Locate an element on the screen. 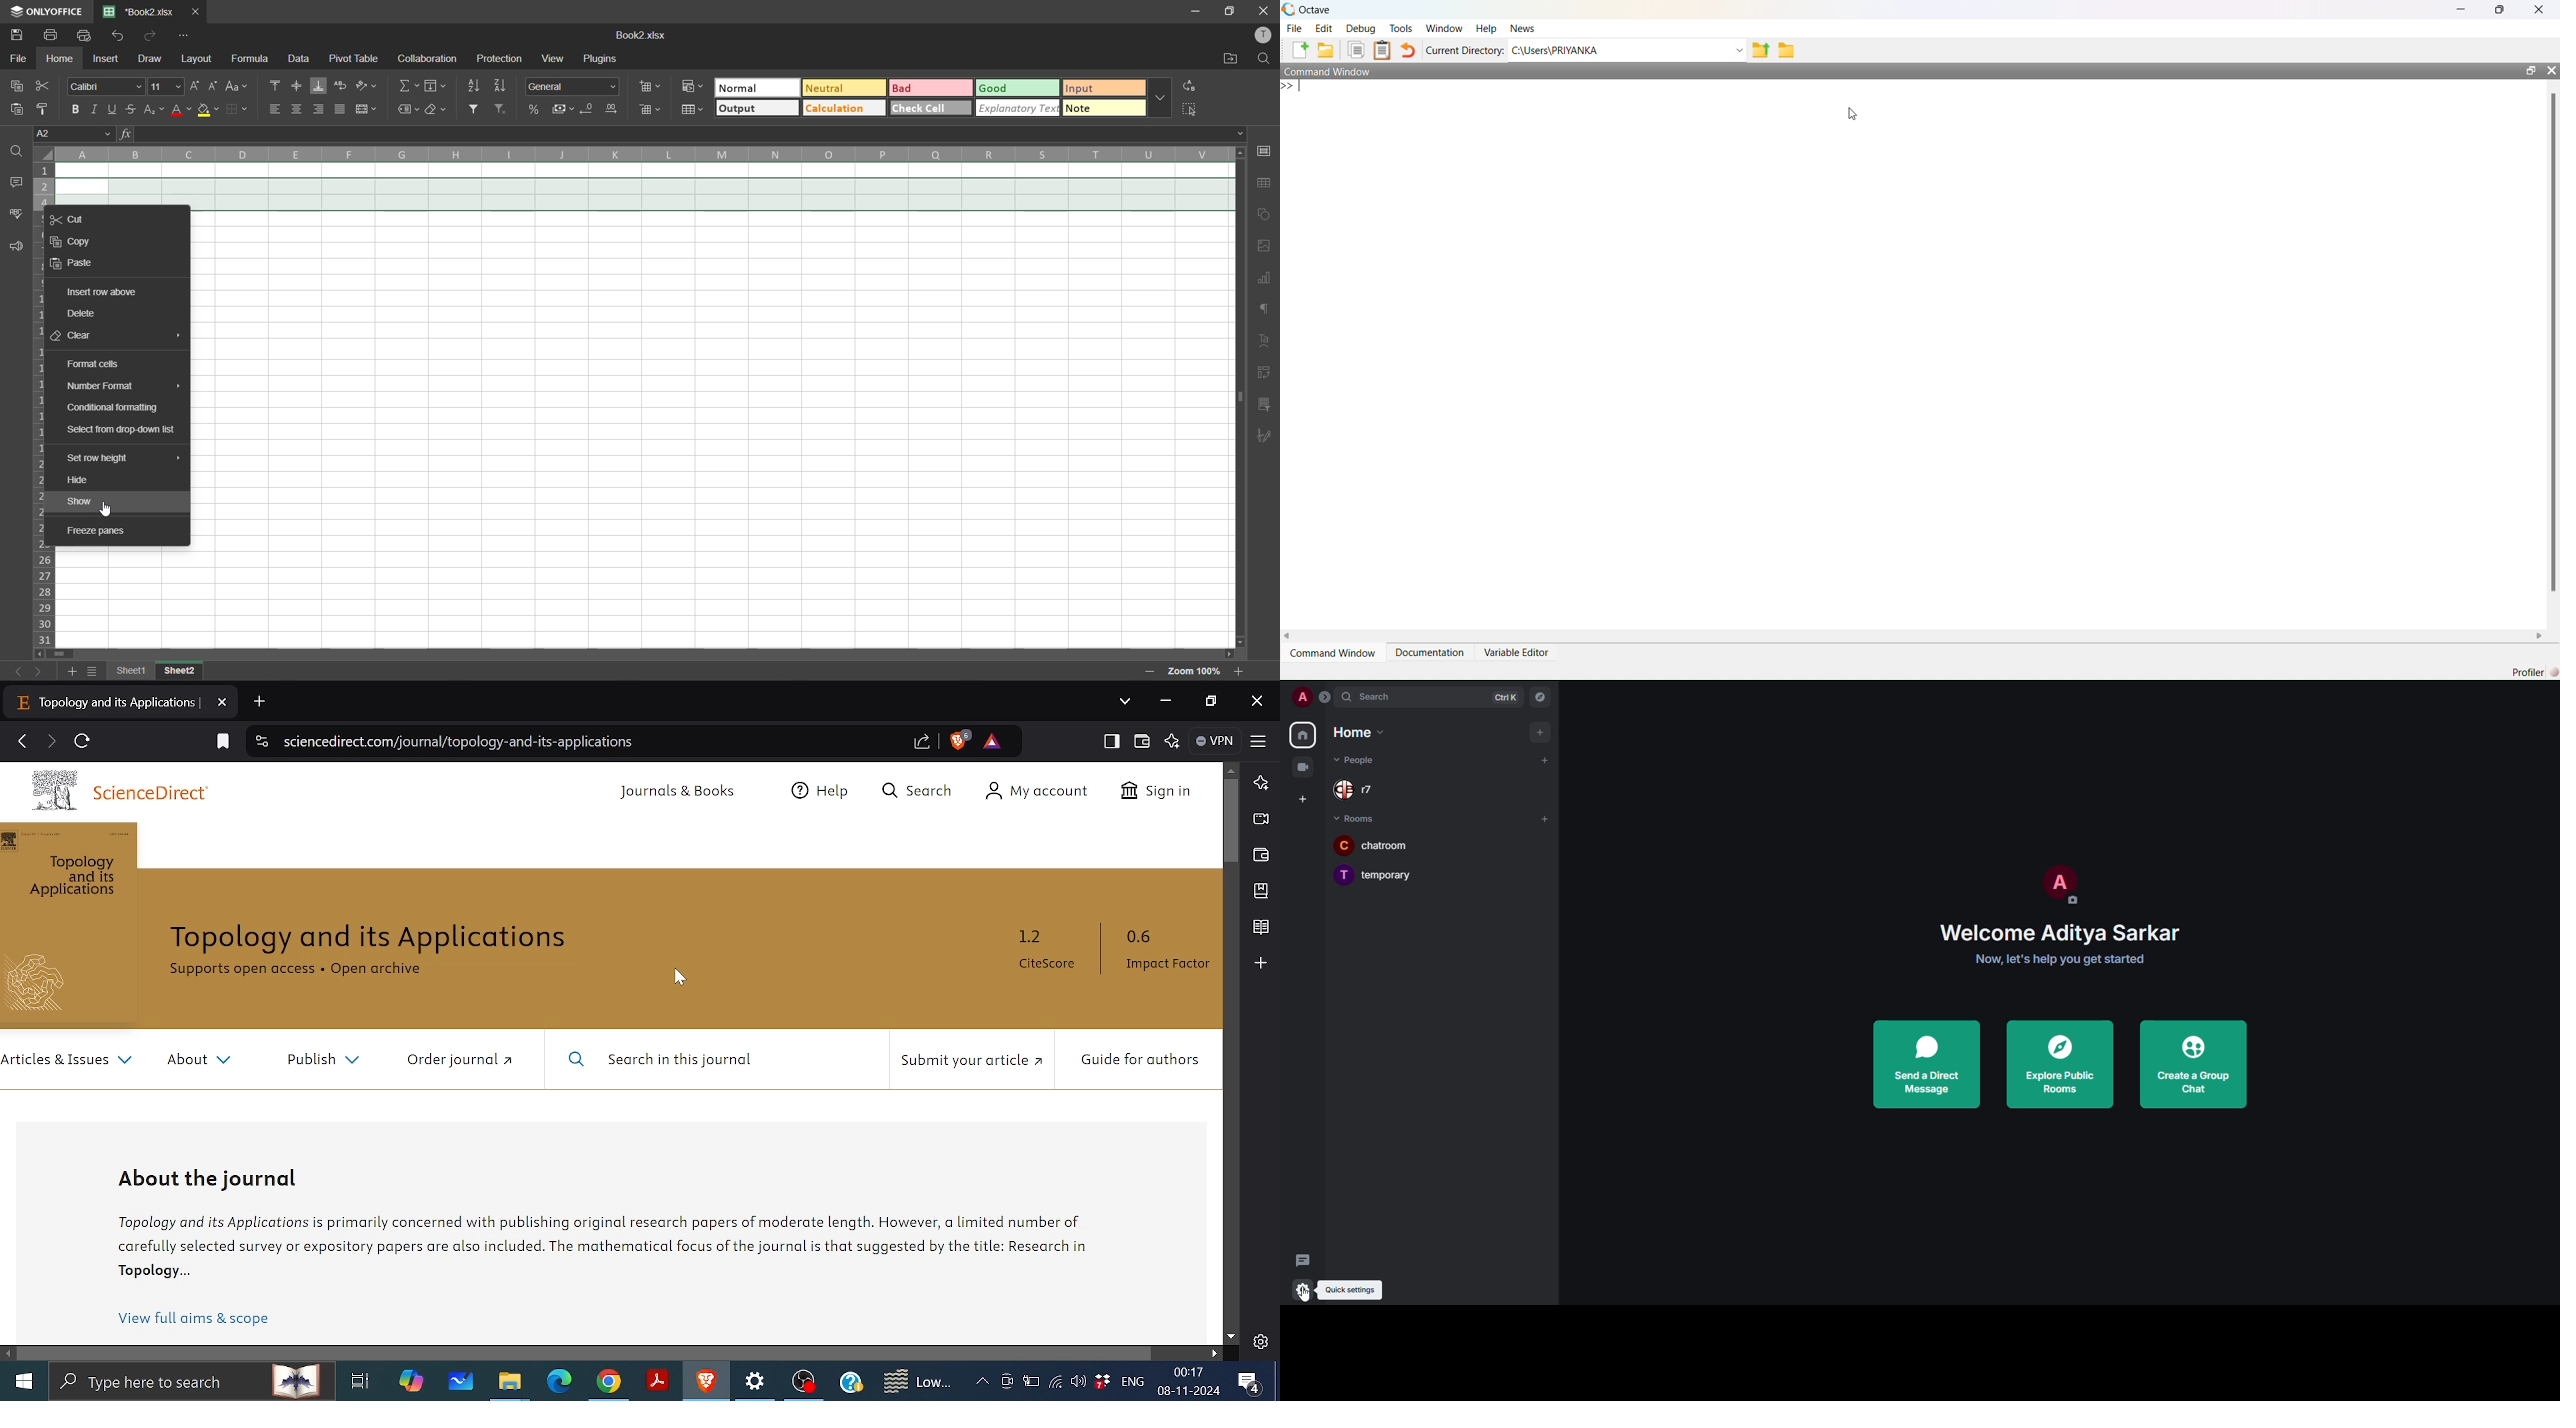 This screenshot has width=2576, height=1428. select all is located at coordinates (1189, 109).